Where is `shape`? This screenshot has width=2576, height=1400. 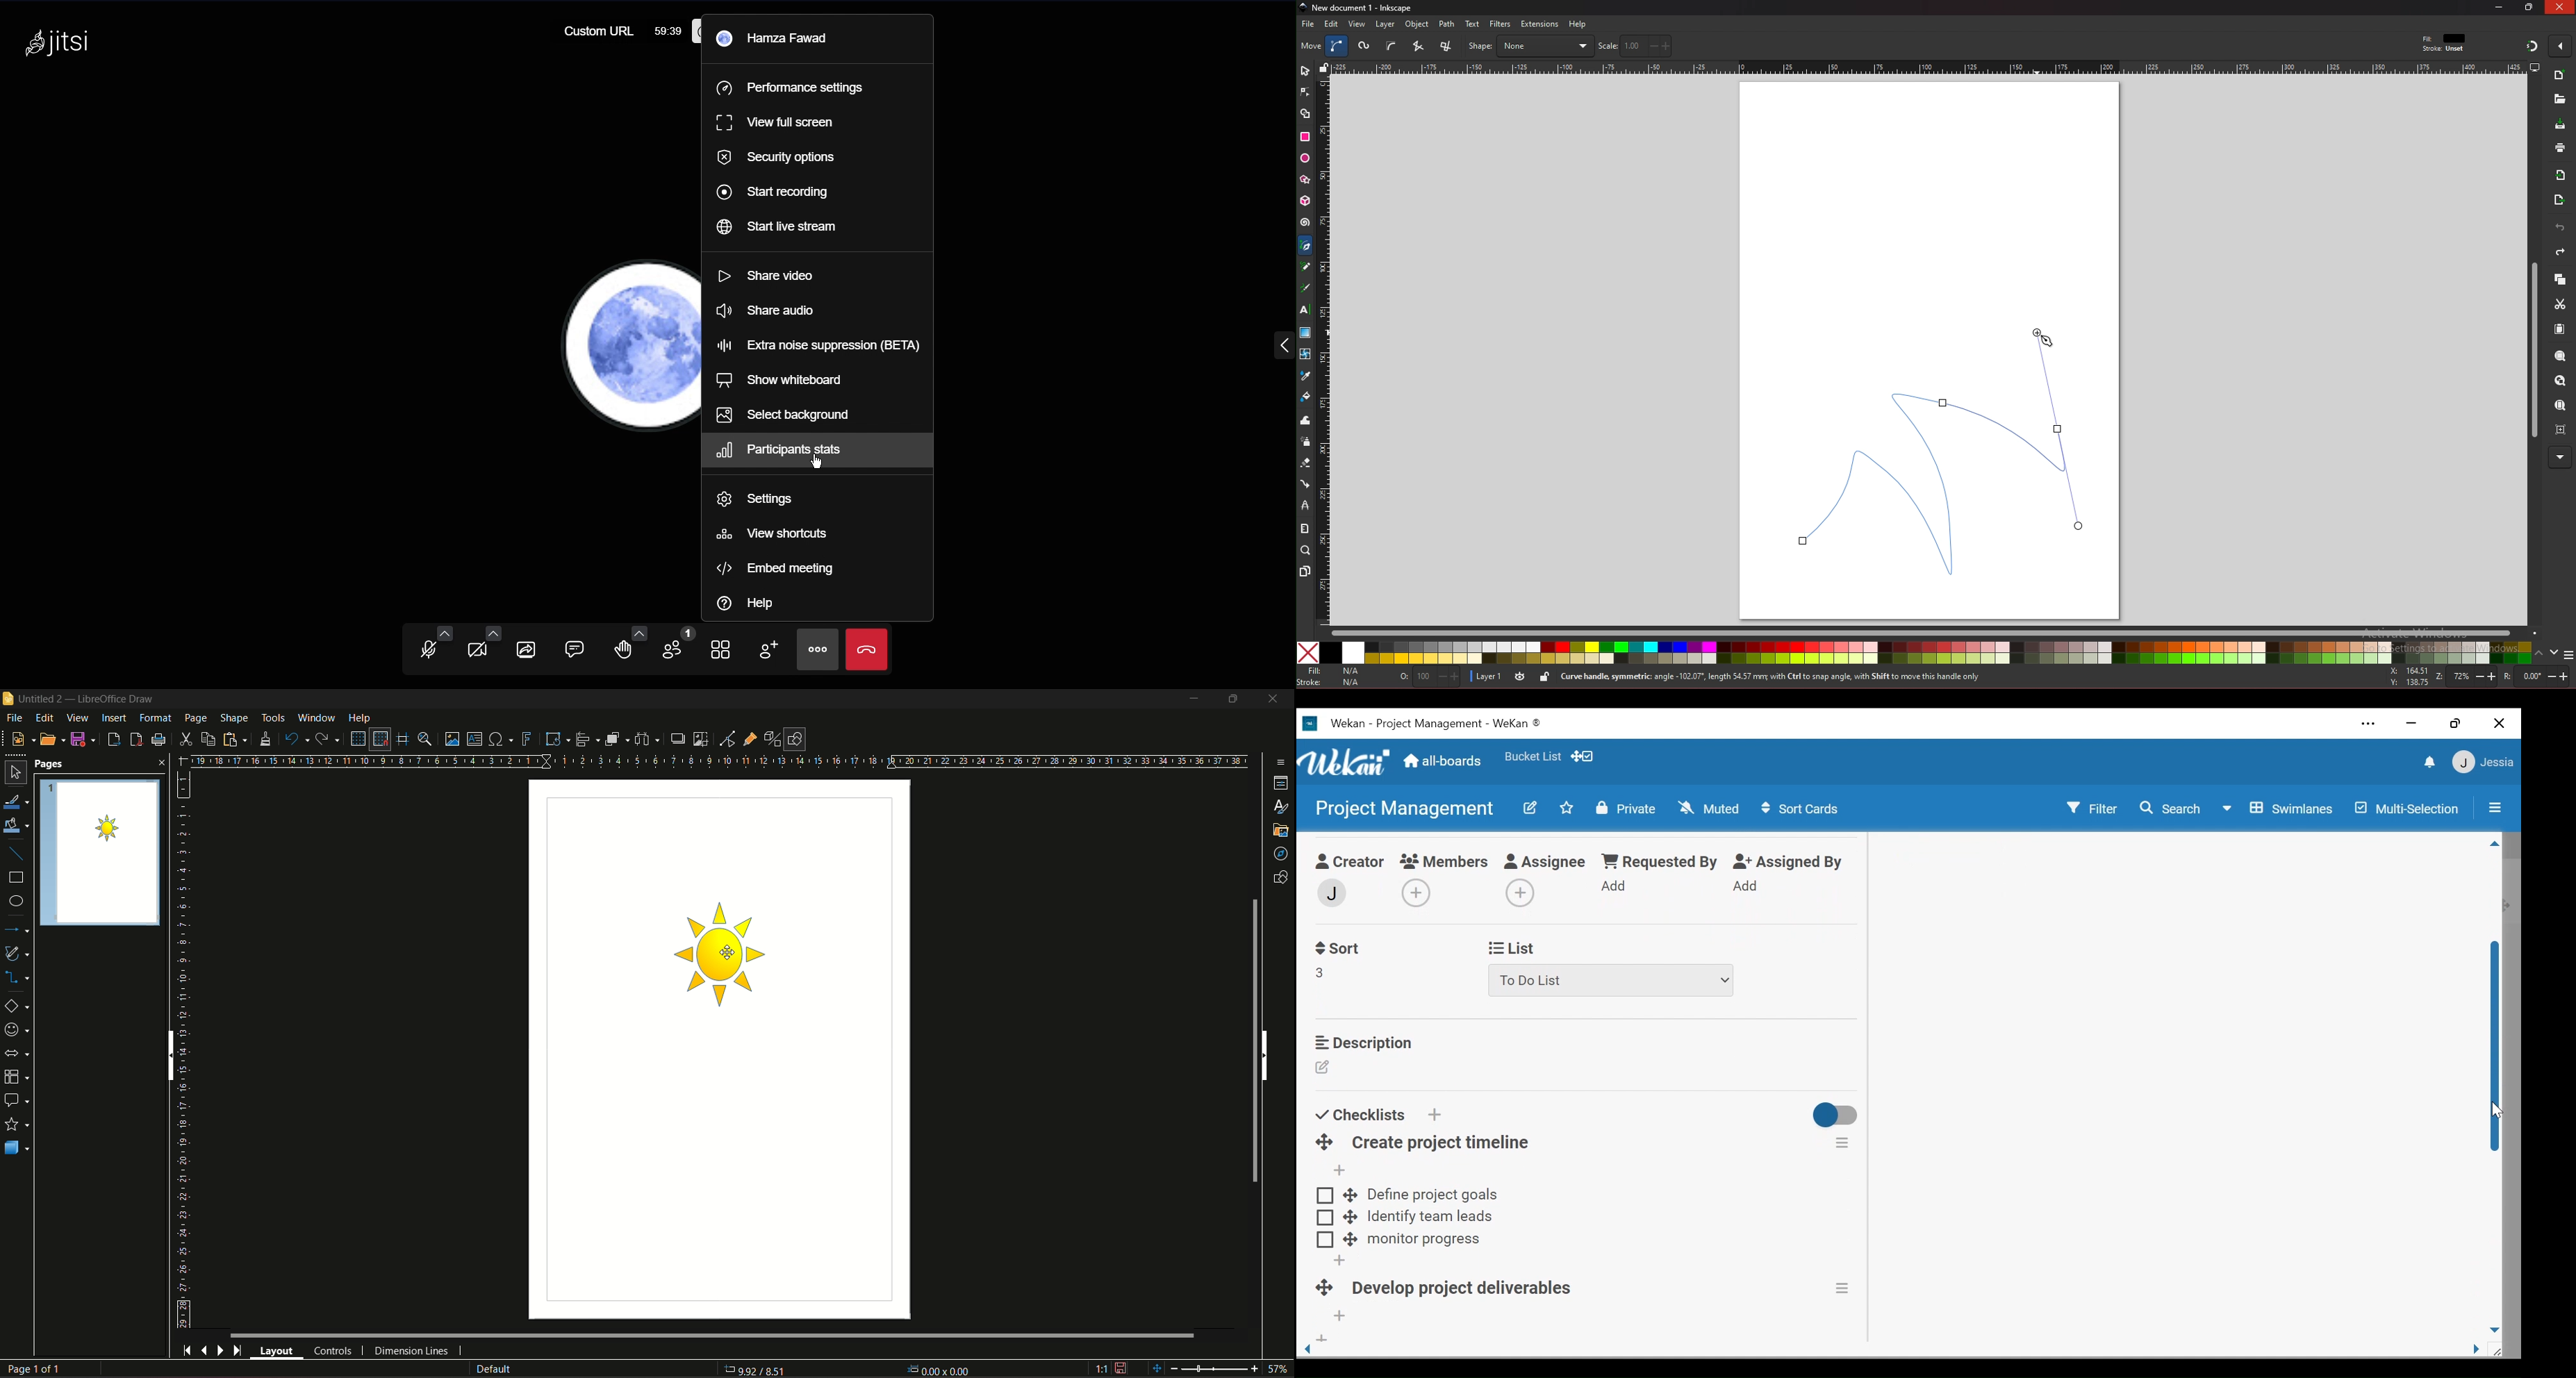
shape is located at coordinates (233, 718).